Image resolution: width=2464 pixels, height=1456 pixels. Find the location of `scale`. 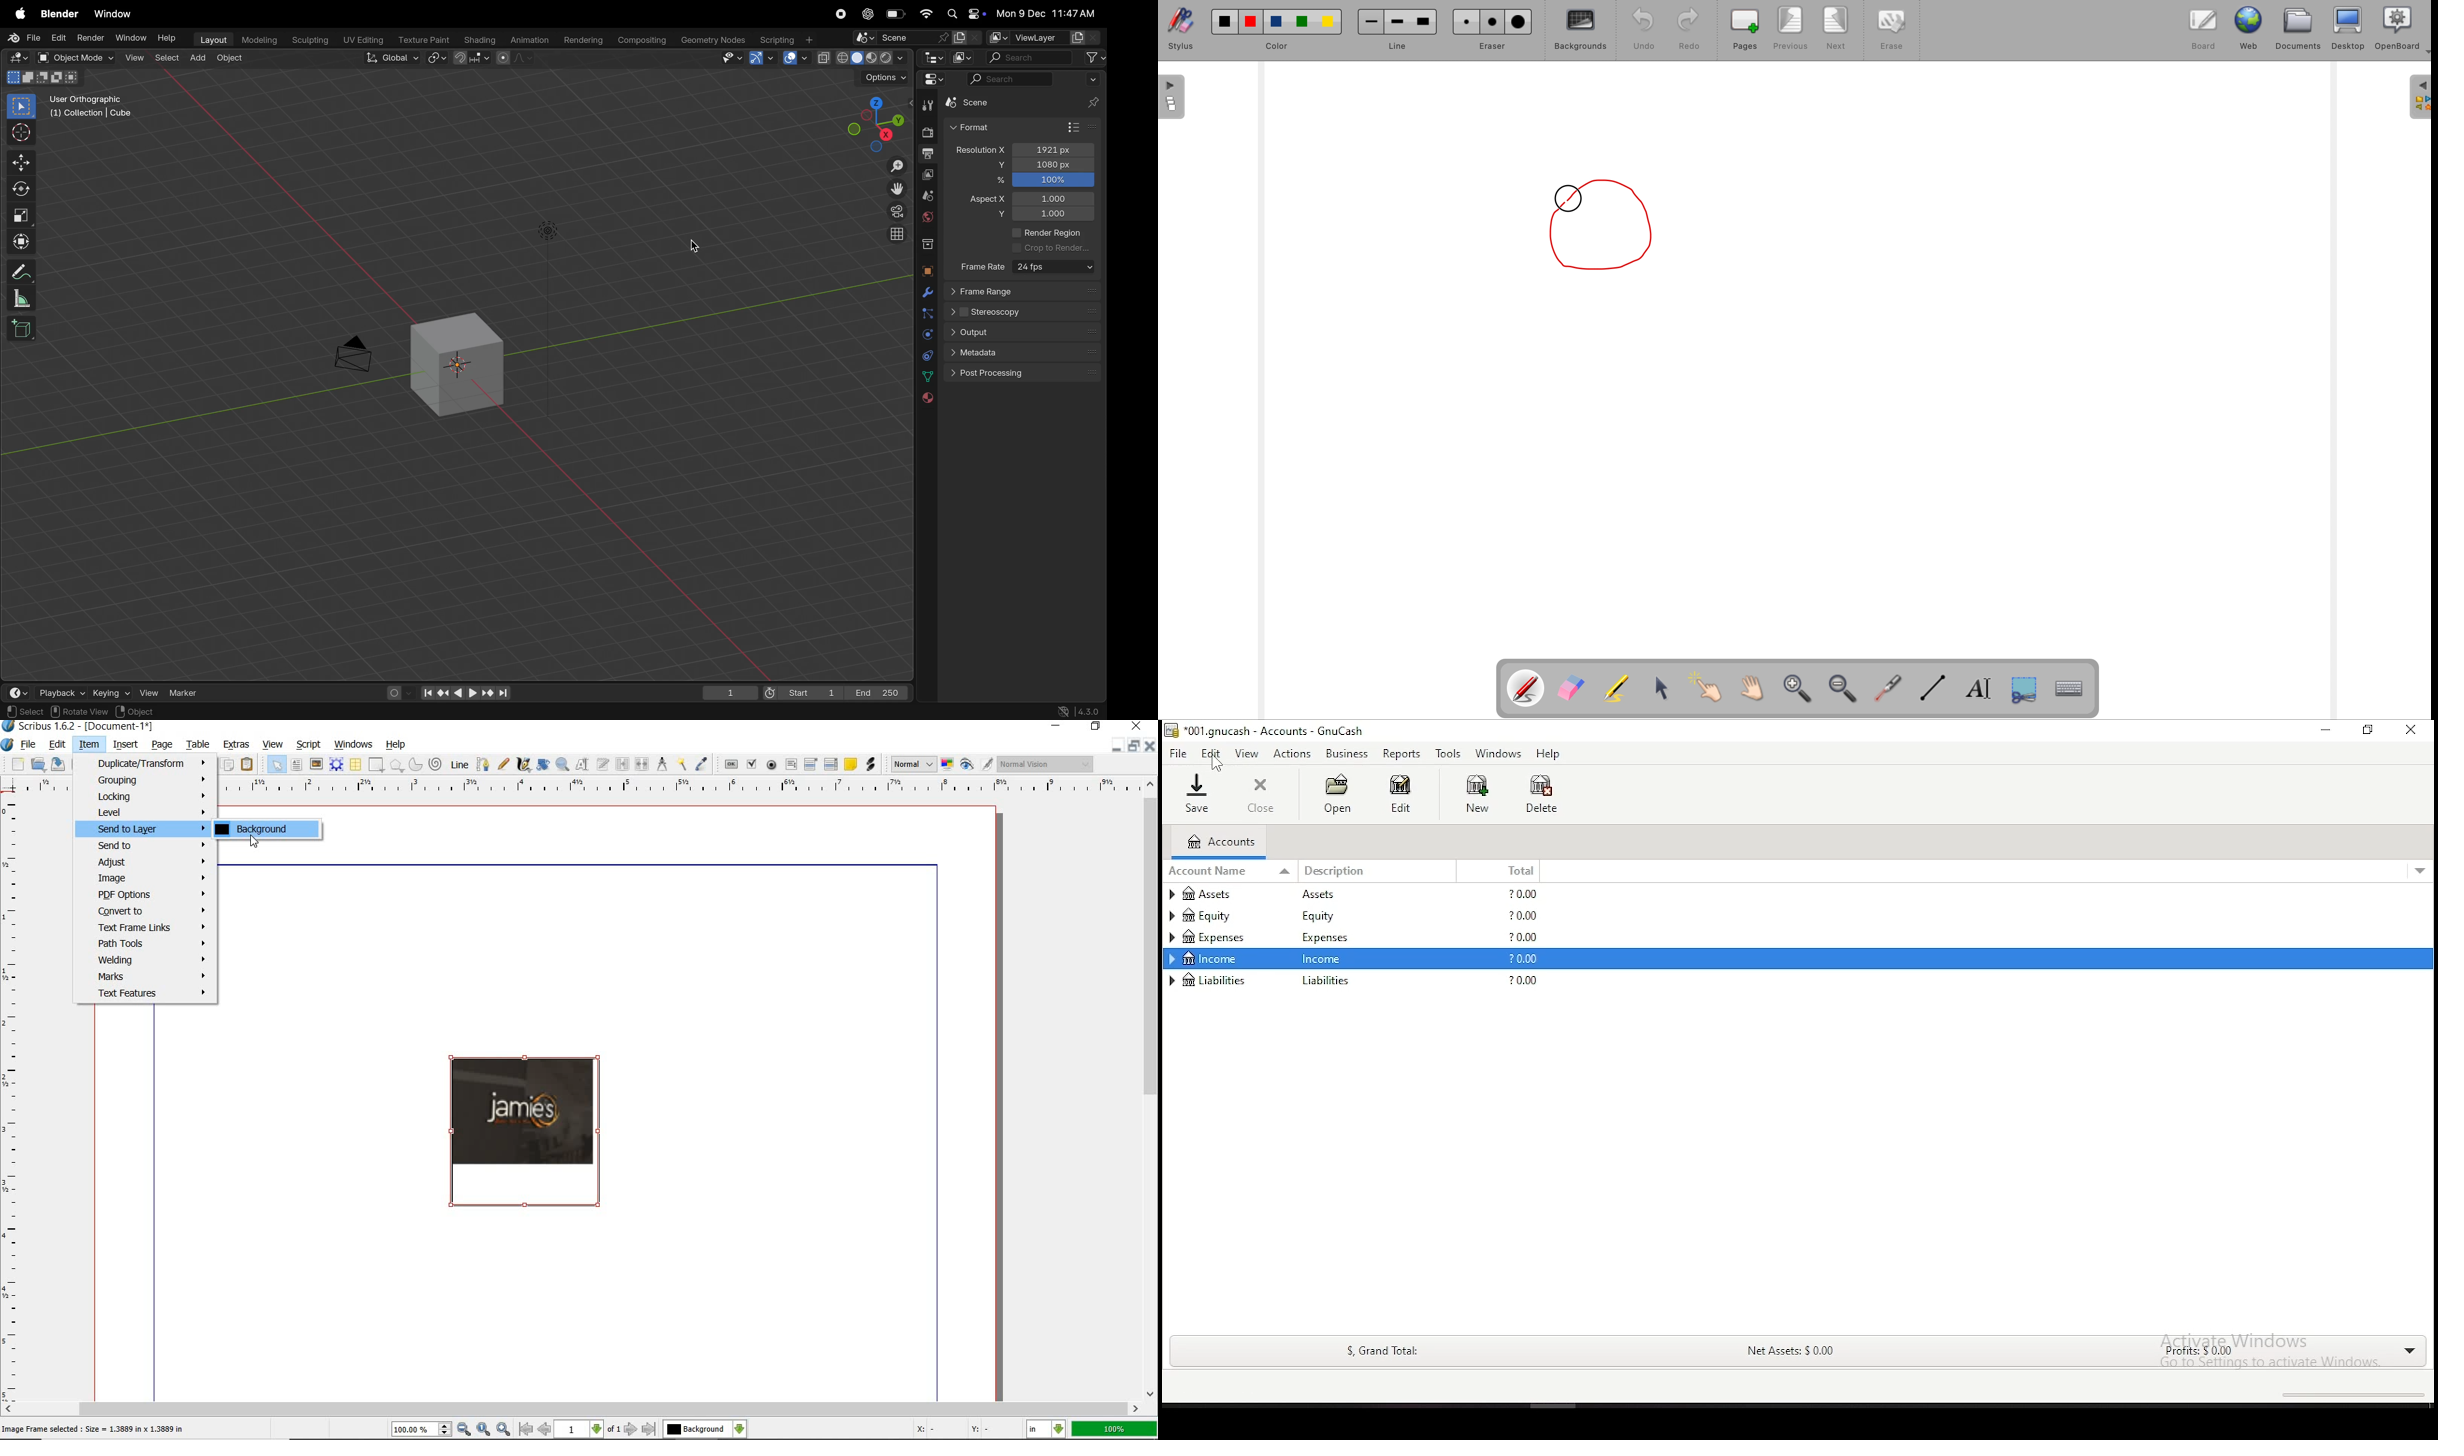

scale is located at coordinates (20, 215).